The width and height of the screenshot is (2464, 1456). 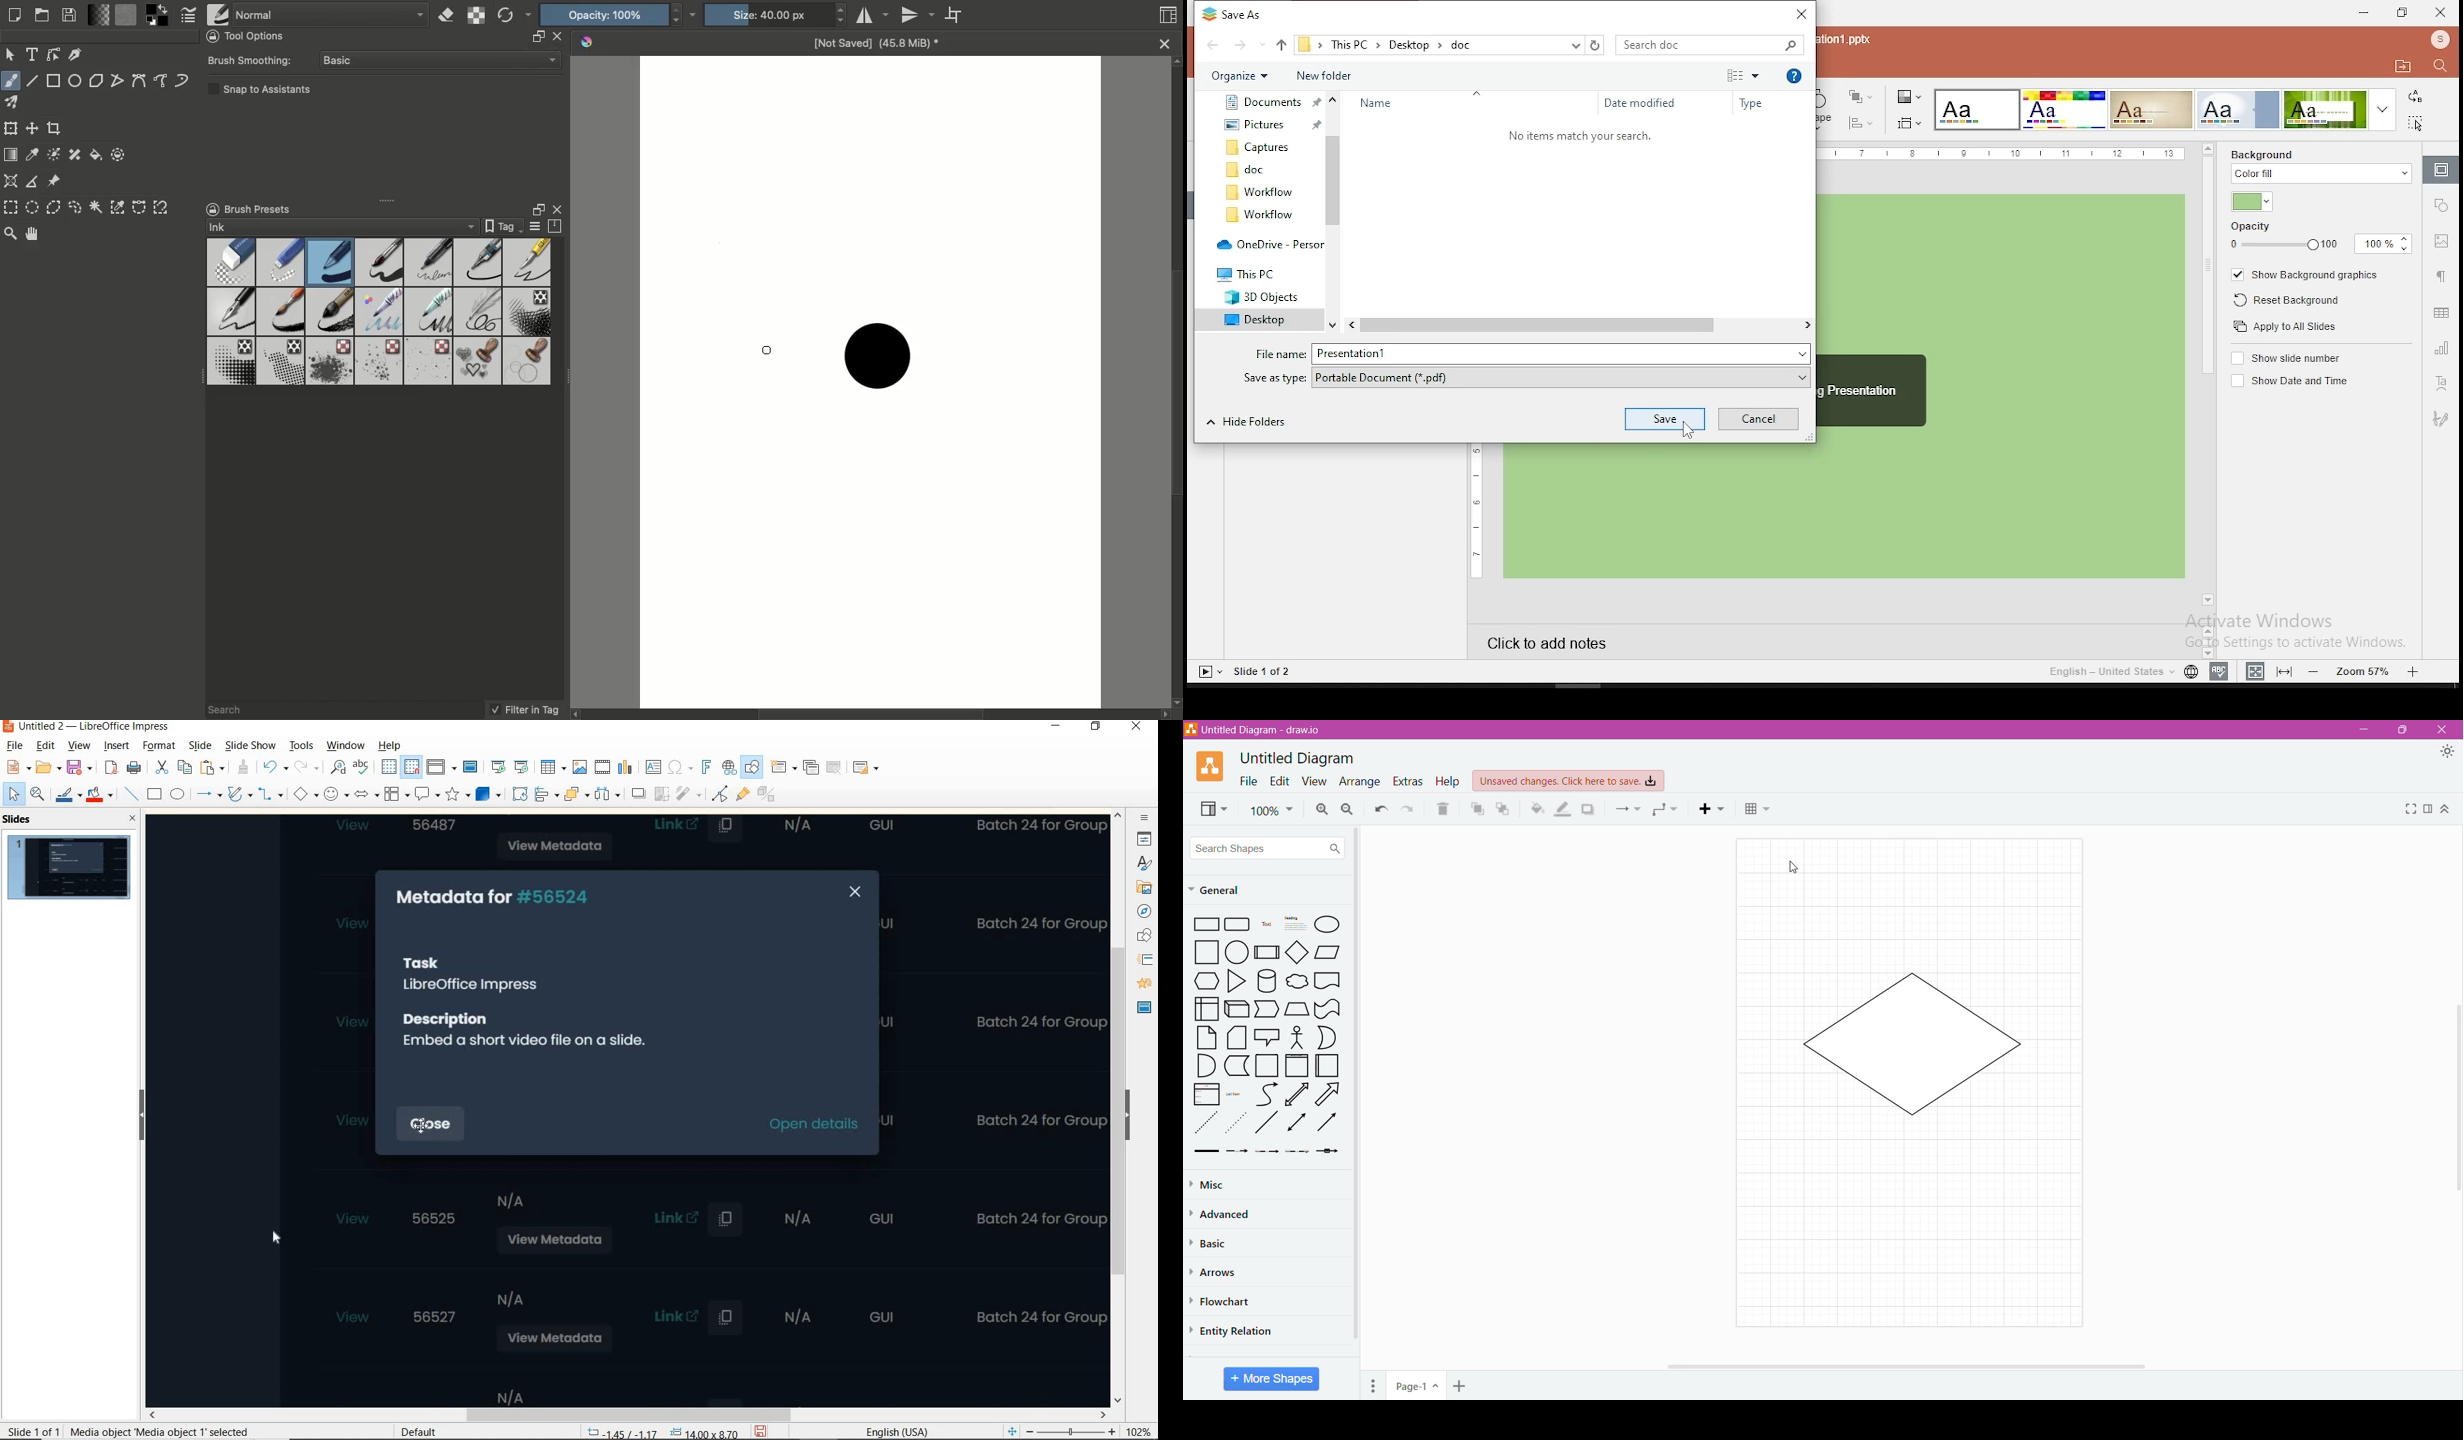 I want to click on Misc, so click(x=1210, y=1185).